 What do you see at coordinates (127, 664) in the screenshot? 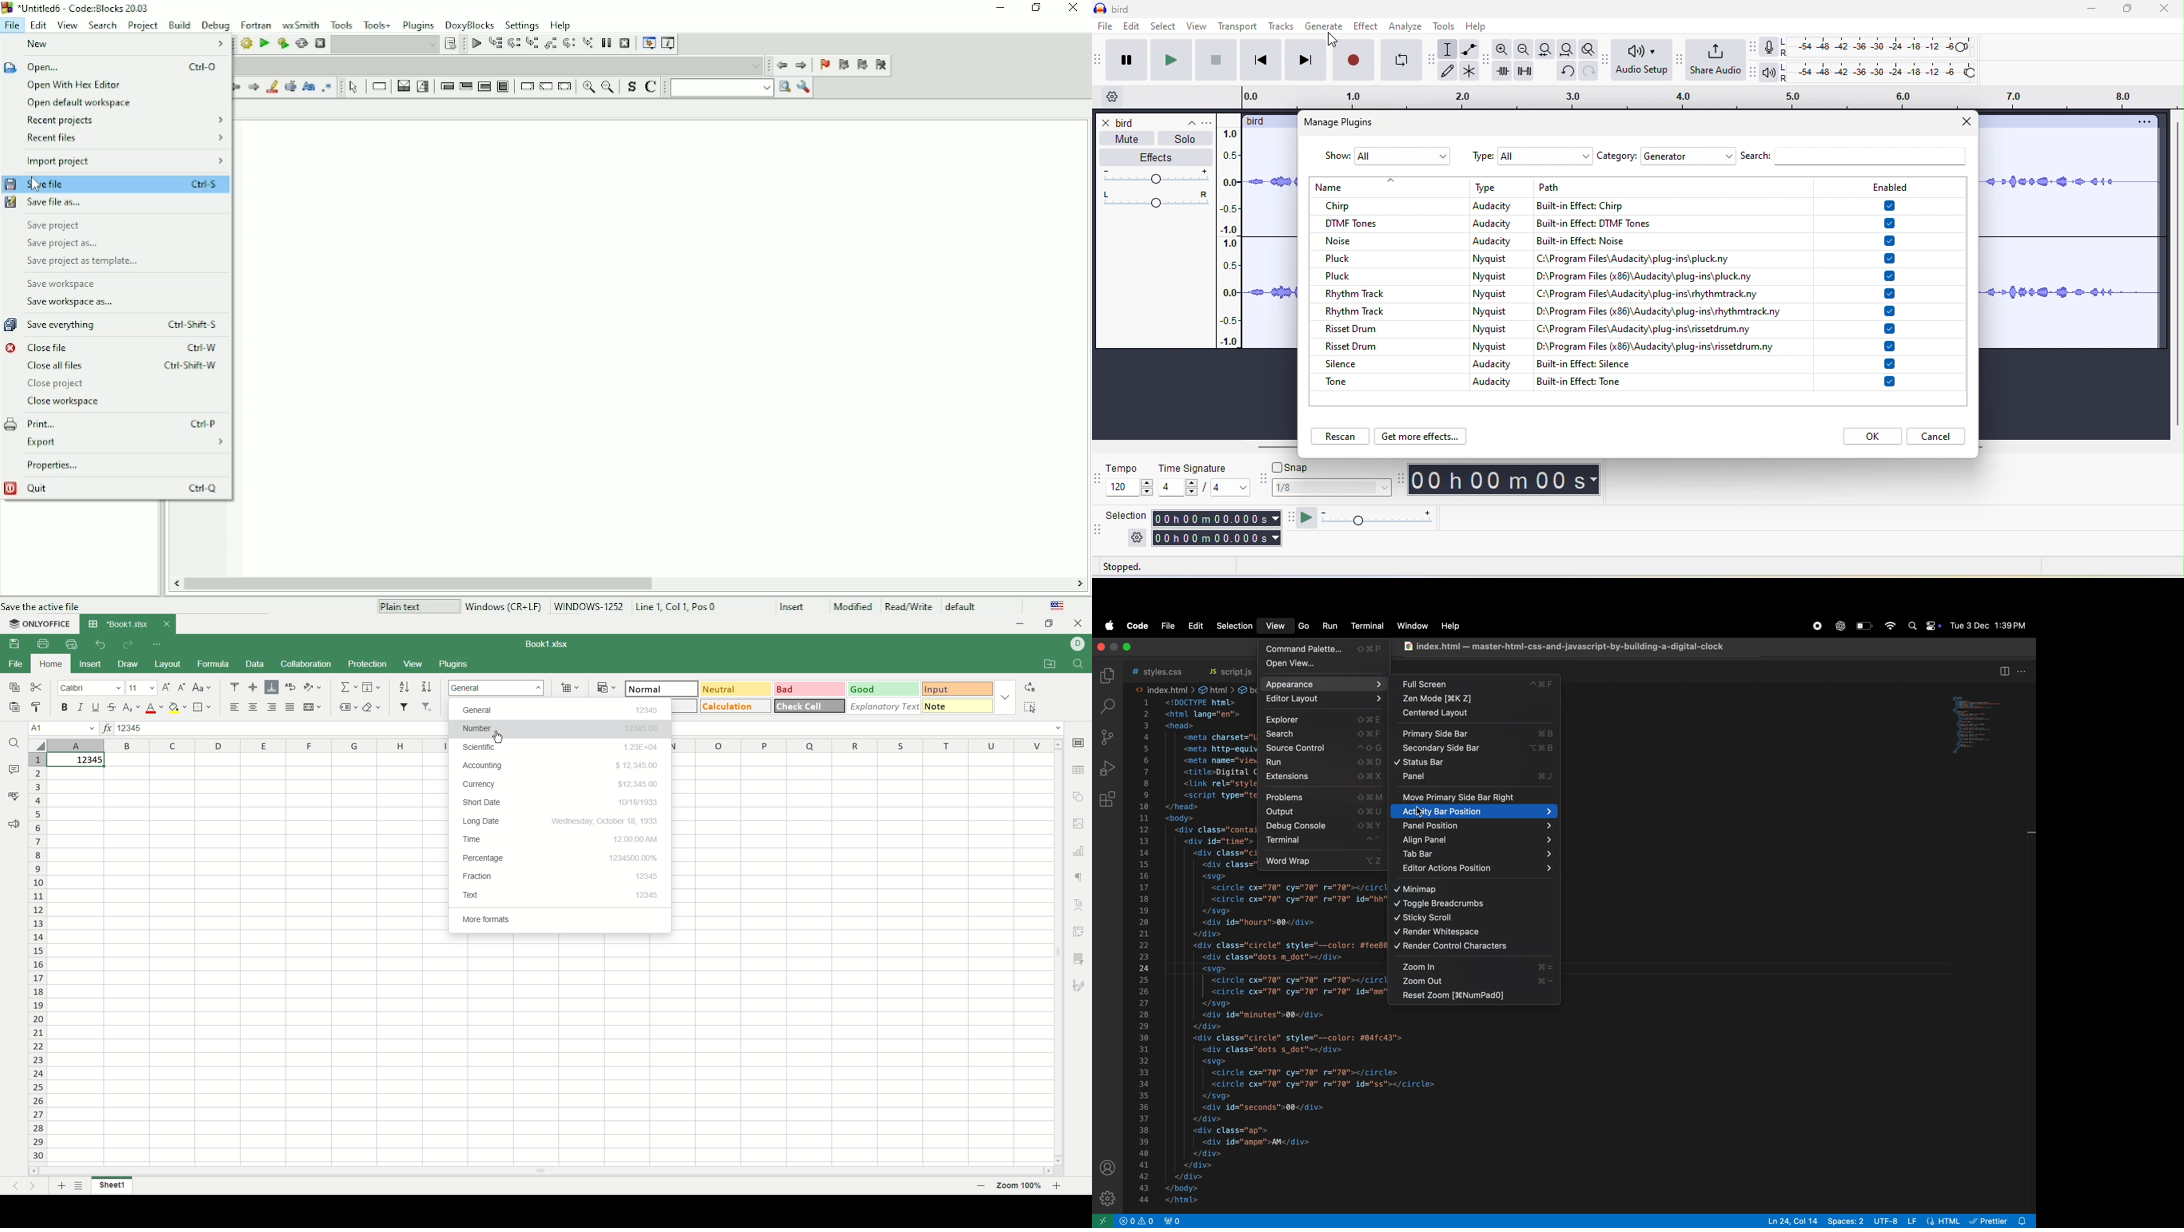
I see `draw` at bounding box center [127, 664].